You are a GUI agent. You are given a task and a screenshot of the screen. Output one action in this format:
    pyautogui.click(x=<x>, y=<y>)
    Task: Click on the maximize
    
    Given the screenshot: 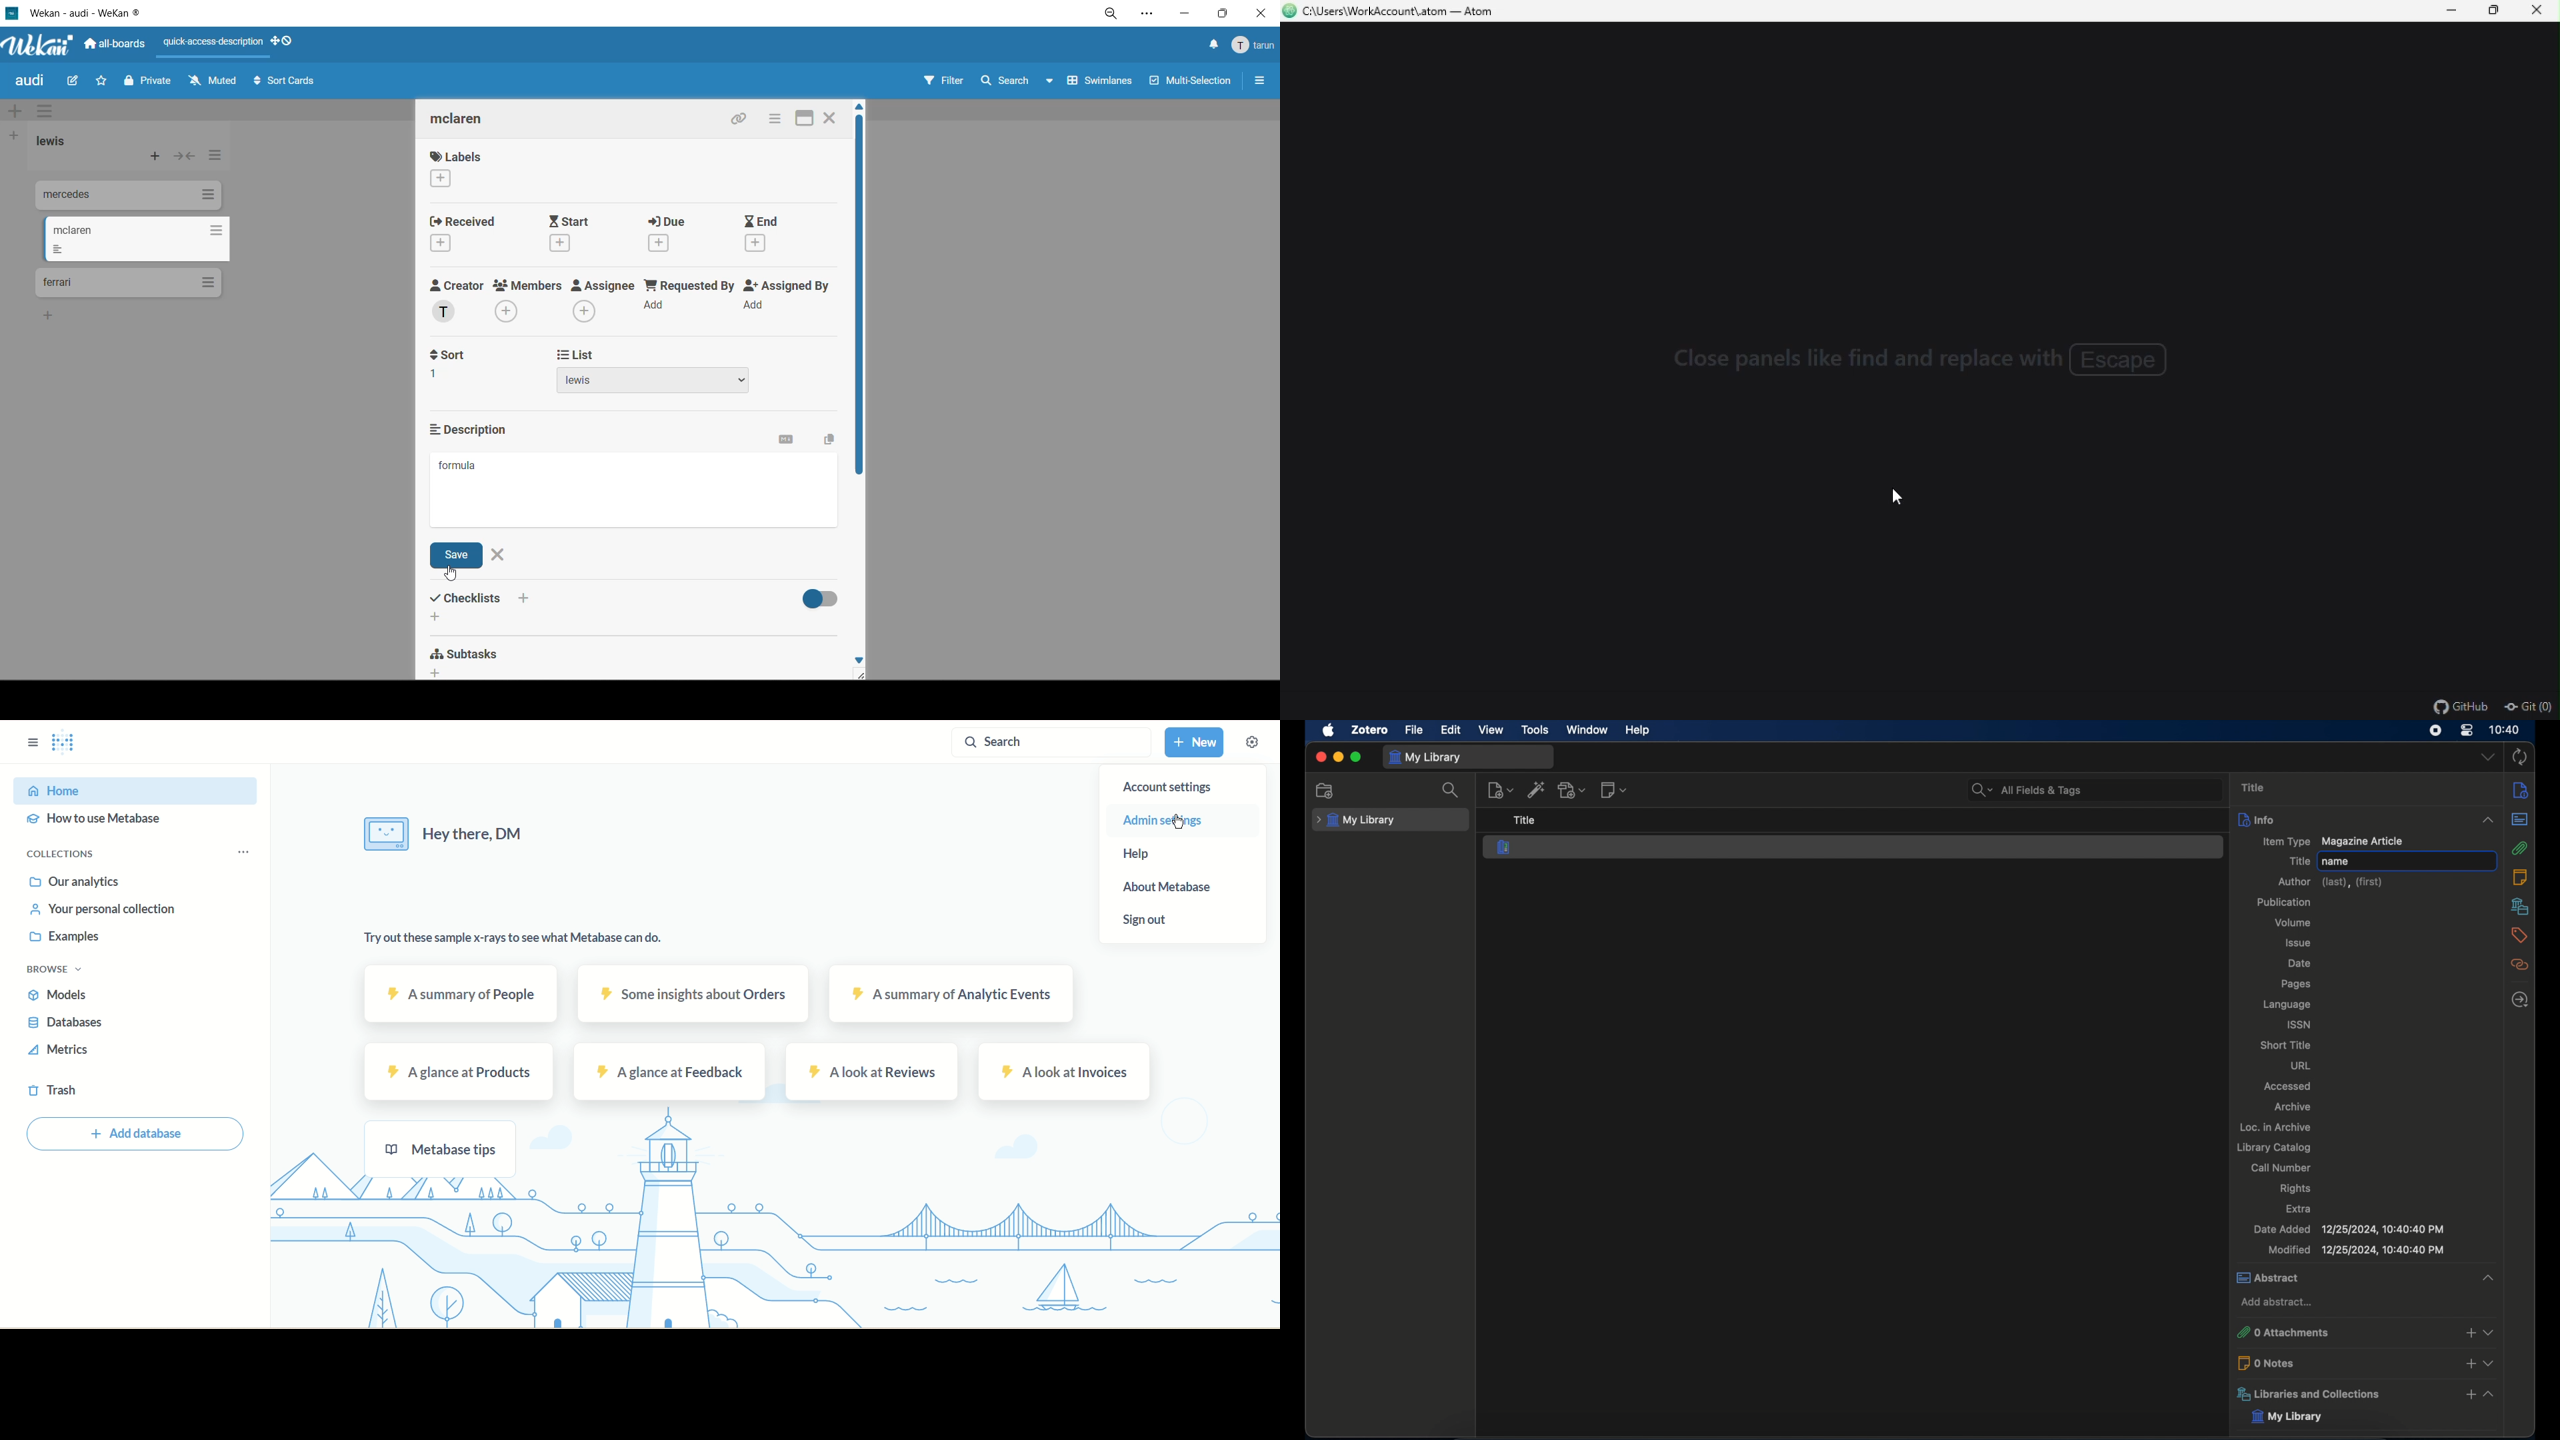 What is the action you would take?
    pyautogui.click(x=1356, y=757)
    